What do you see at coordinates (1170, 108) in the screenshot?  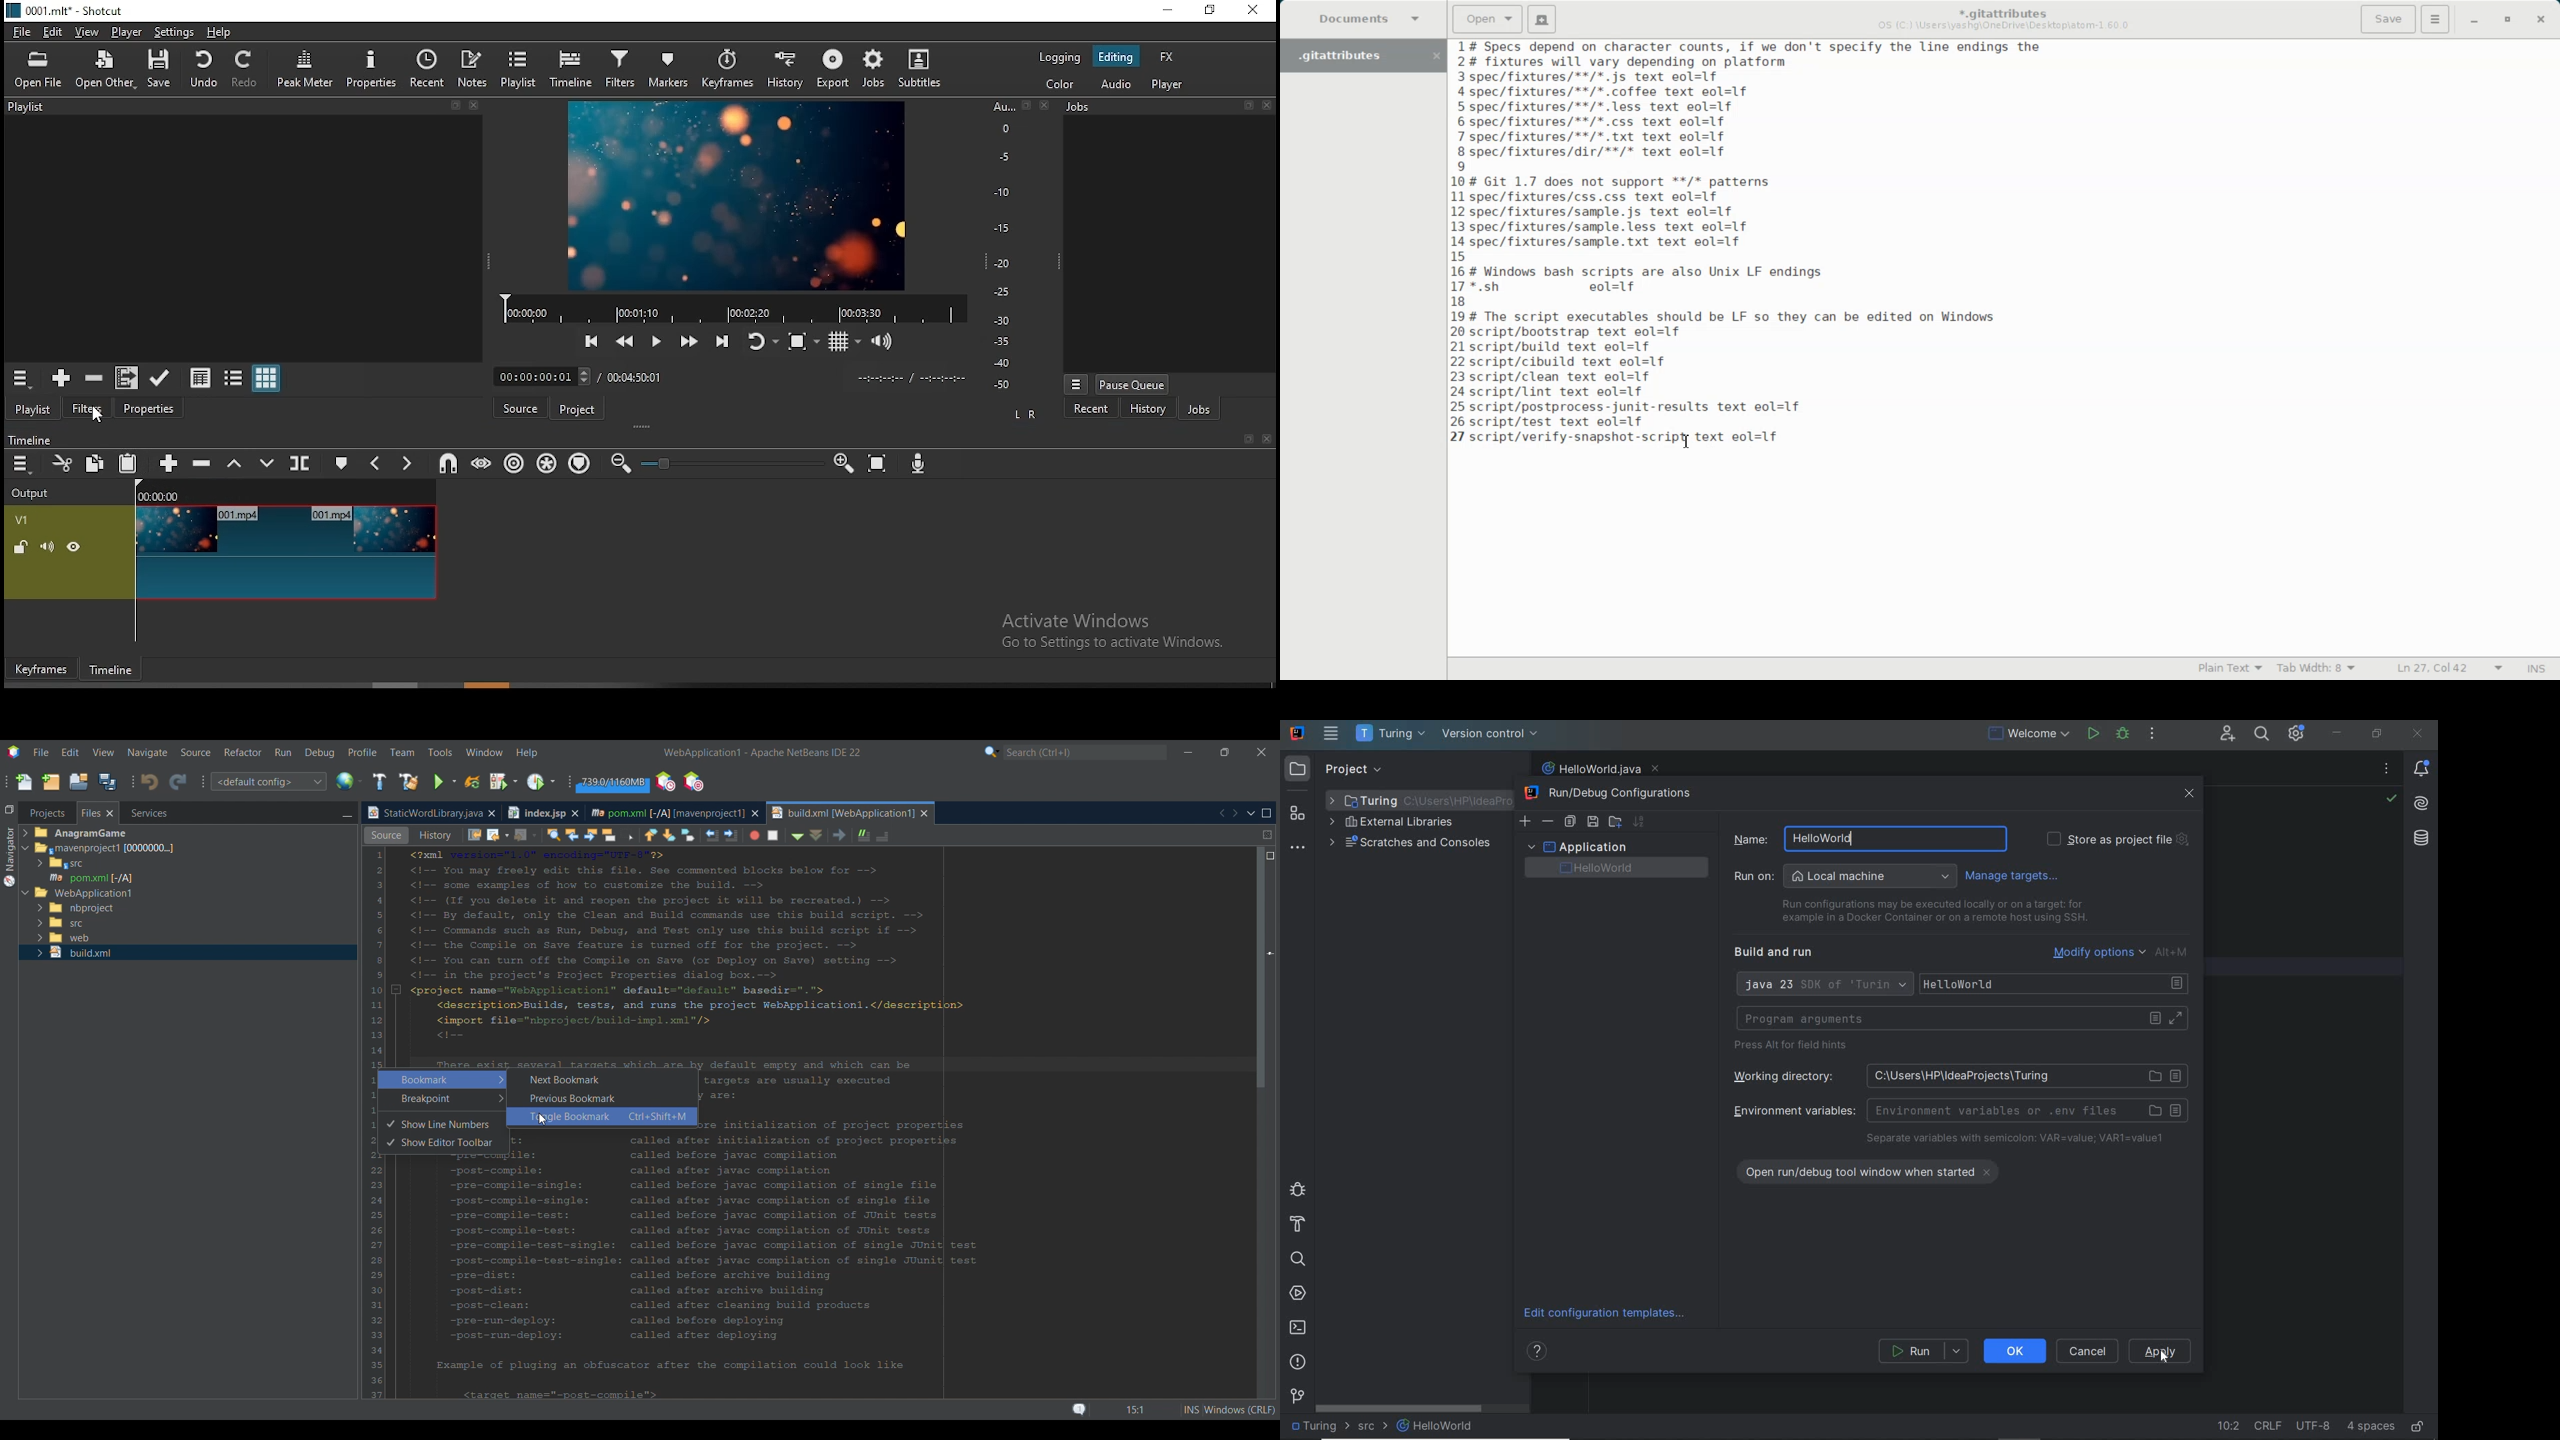 I see `Jobs` at bounding box center [1170, 108].